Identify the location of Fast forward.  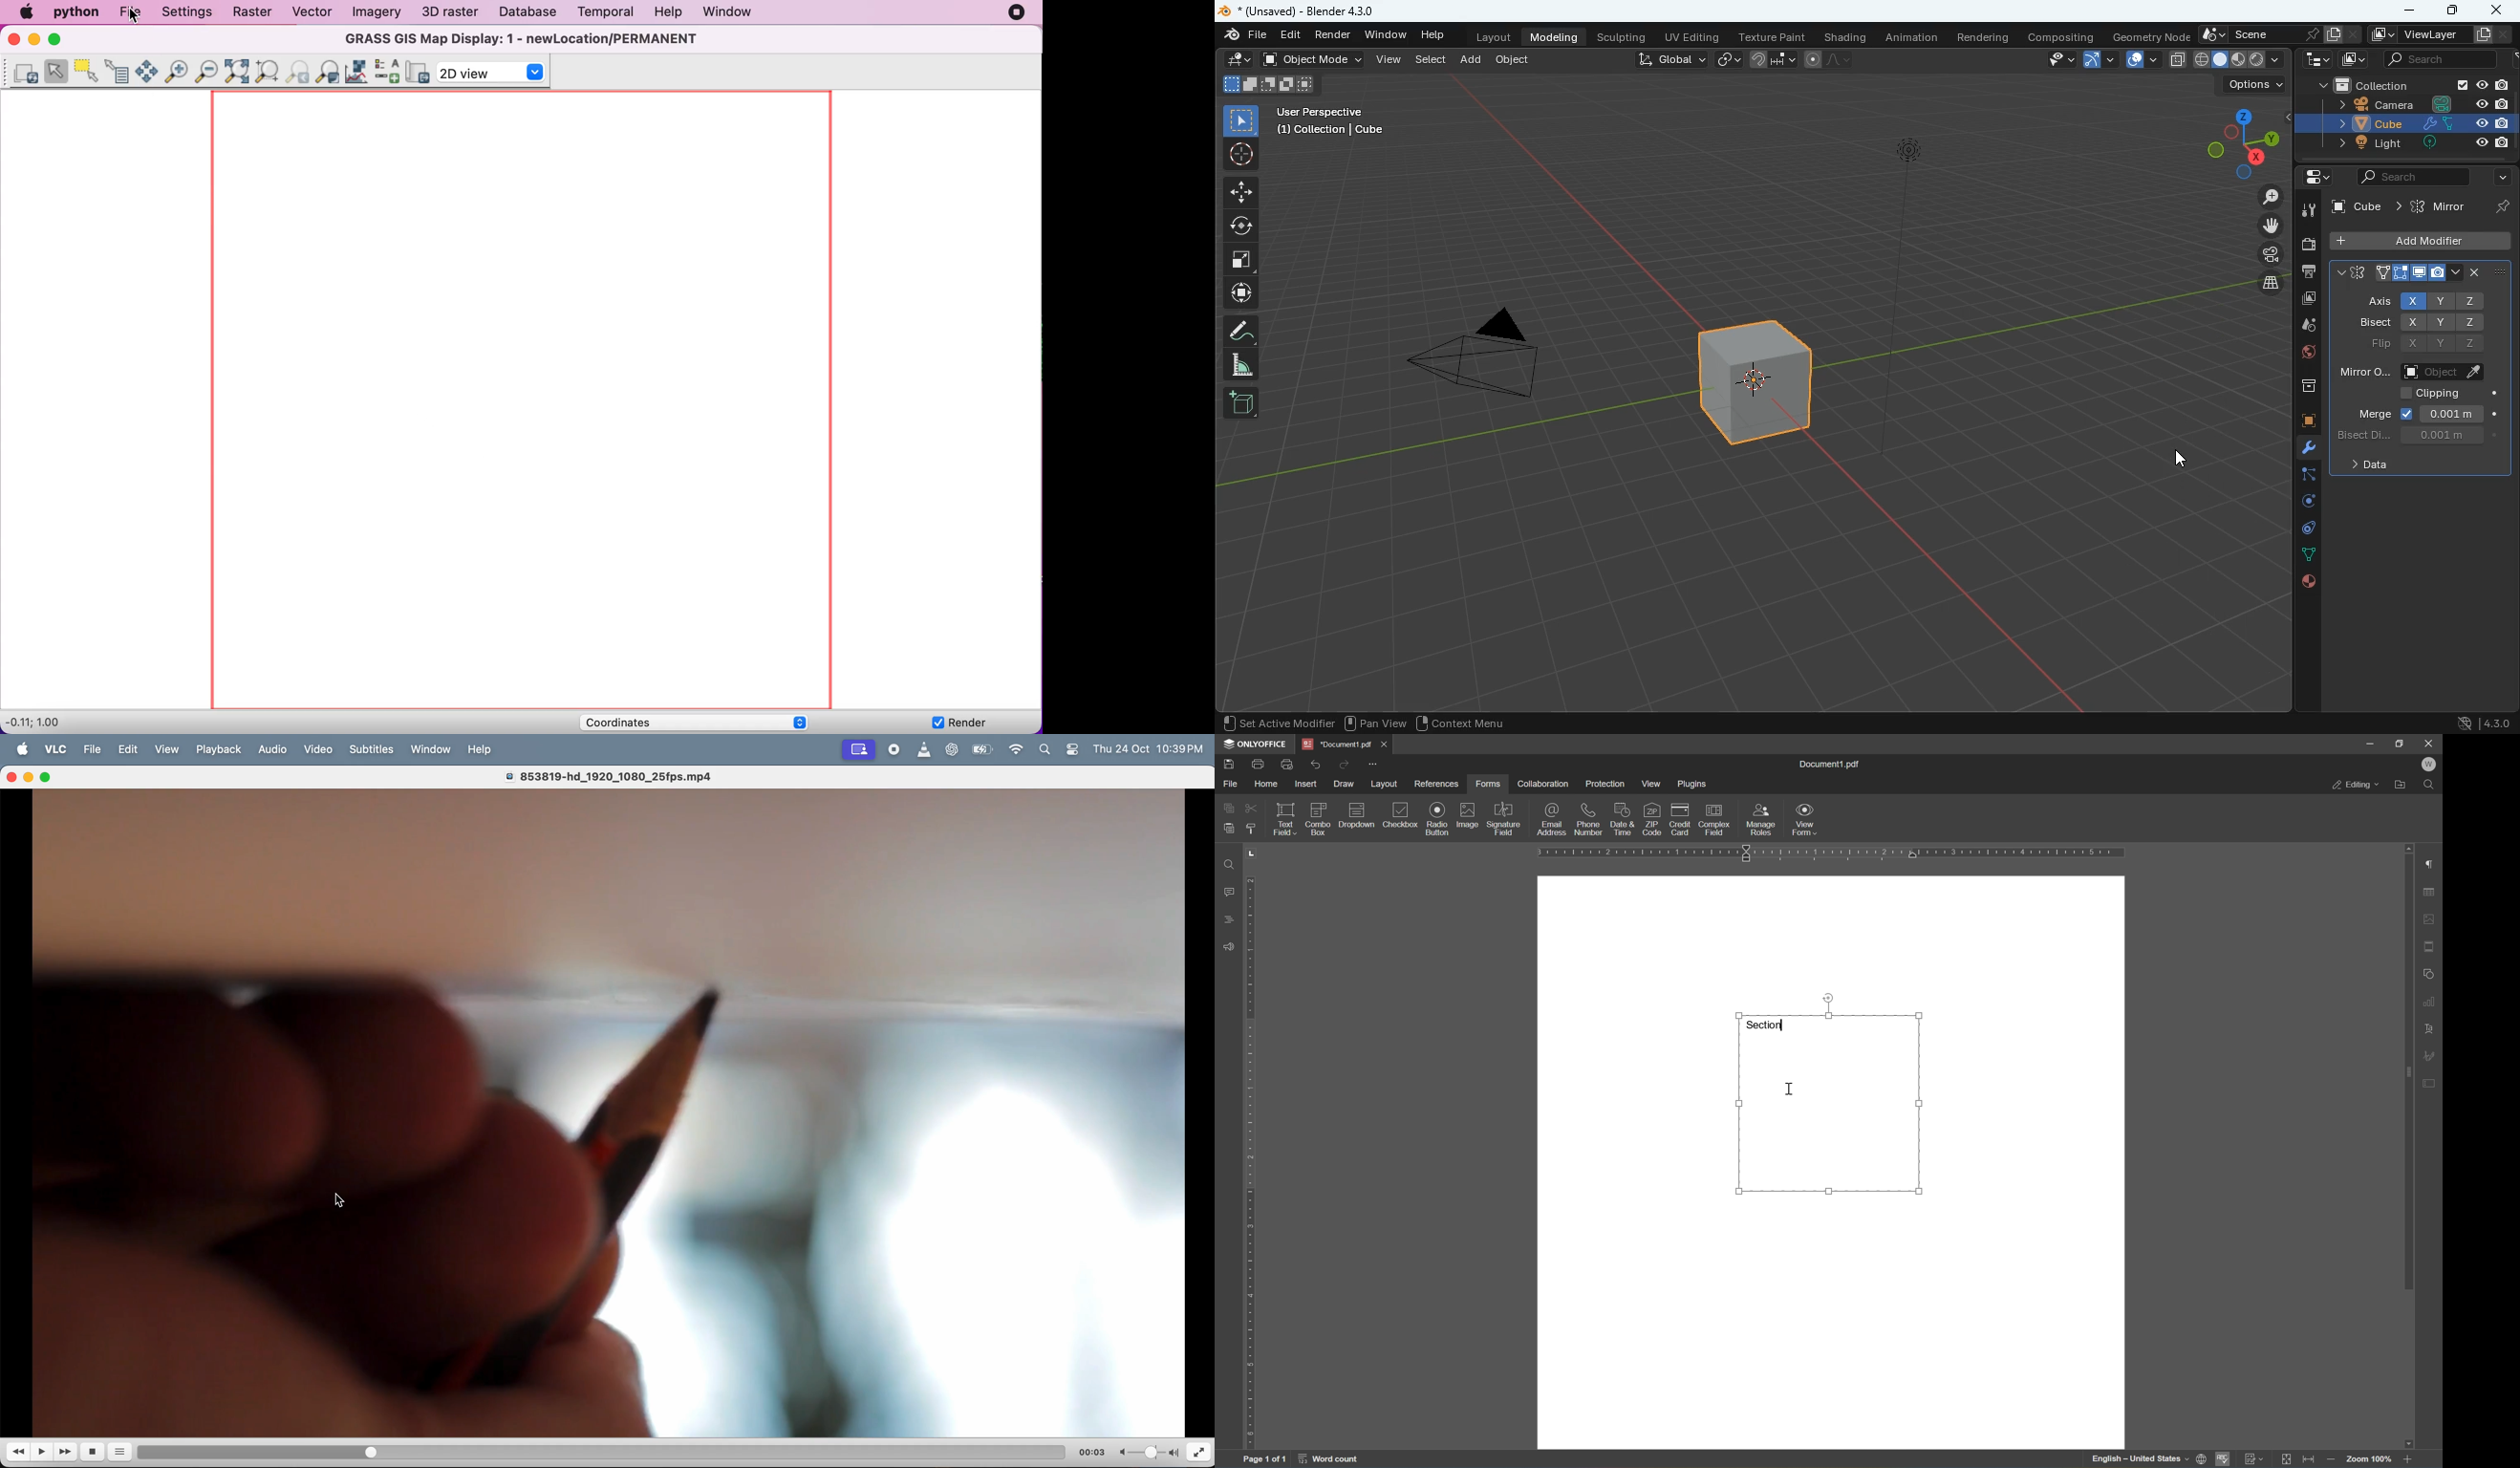
(67, 1451).